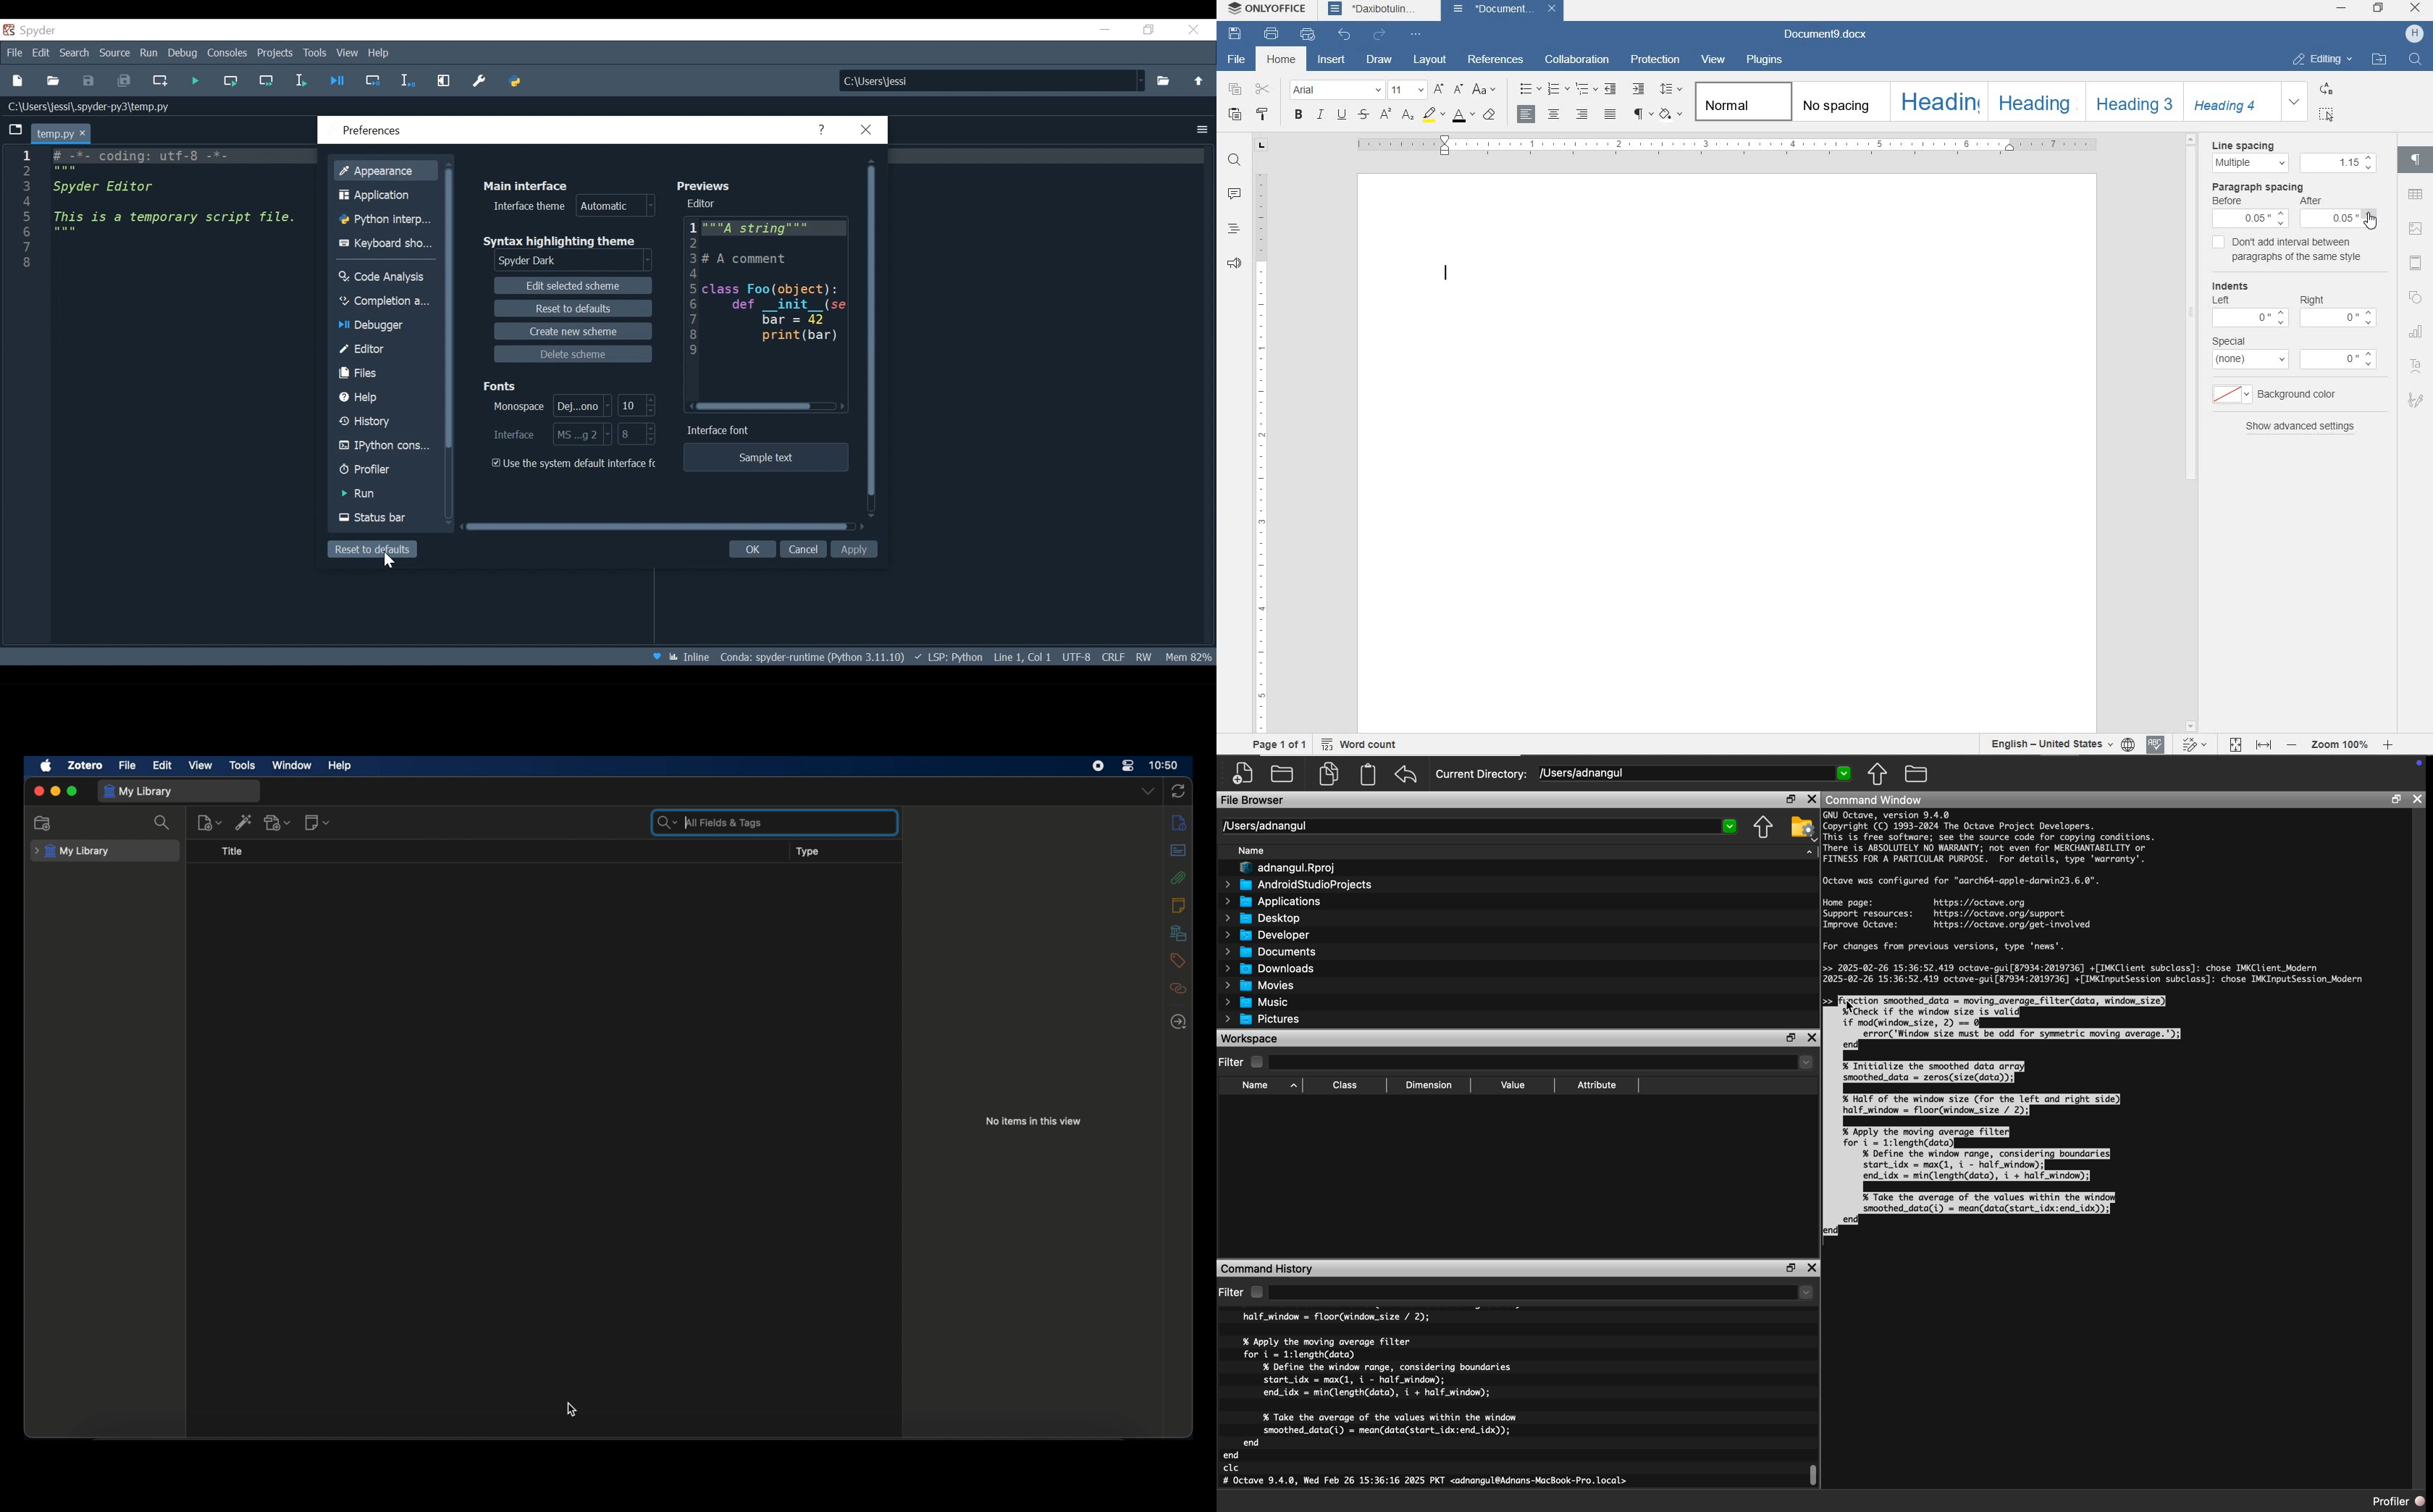  Describe the element at coordinates (115, 54) in the screenshot. I see `Source` at that location.